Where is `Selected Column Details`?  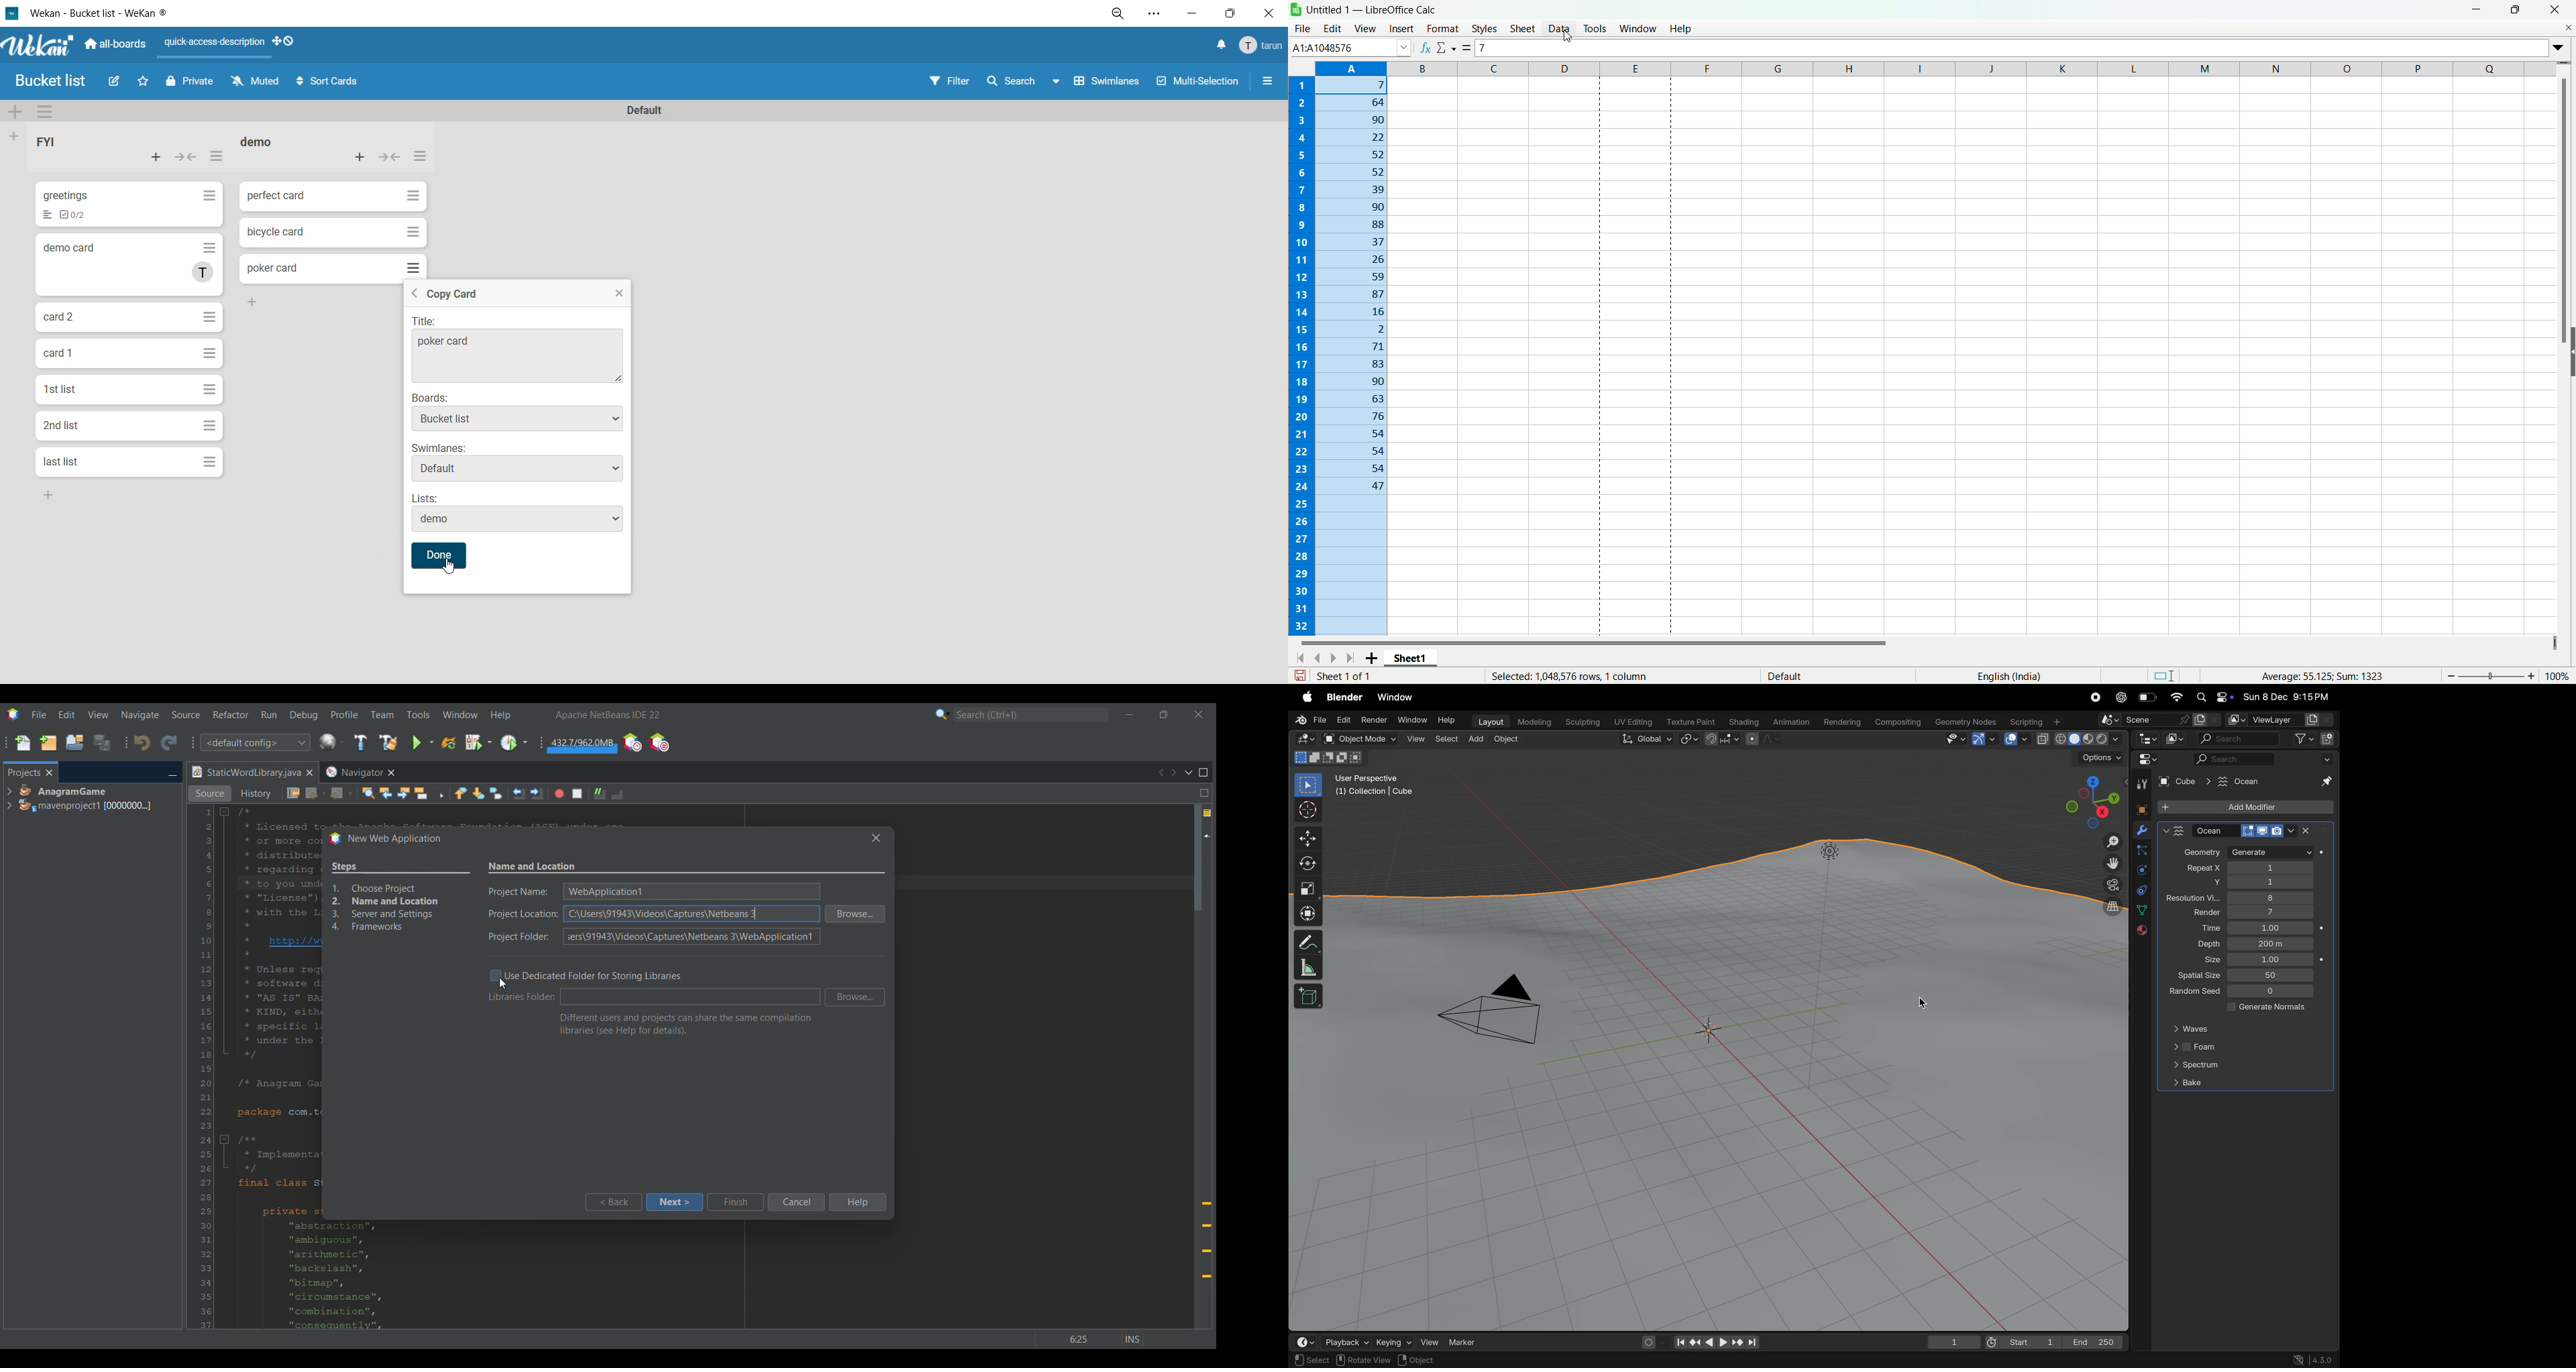 Selected Column Details is located at coordinates (1562, 676).